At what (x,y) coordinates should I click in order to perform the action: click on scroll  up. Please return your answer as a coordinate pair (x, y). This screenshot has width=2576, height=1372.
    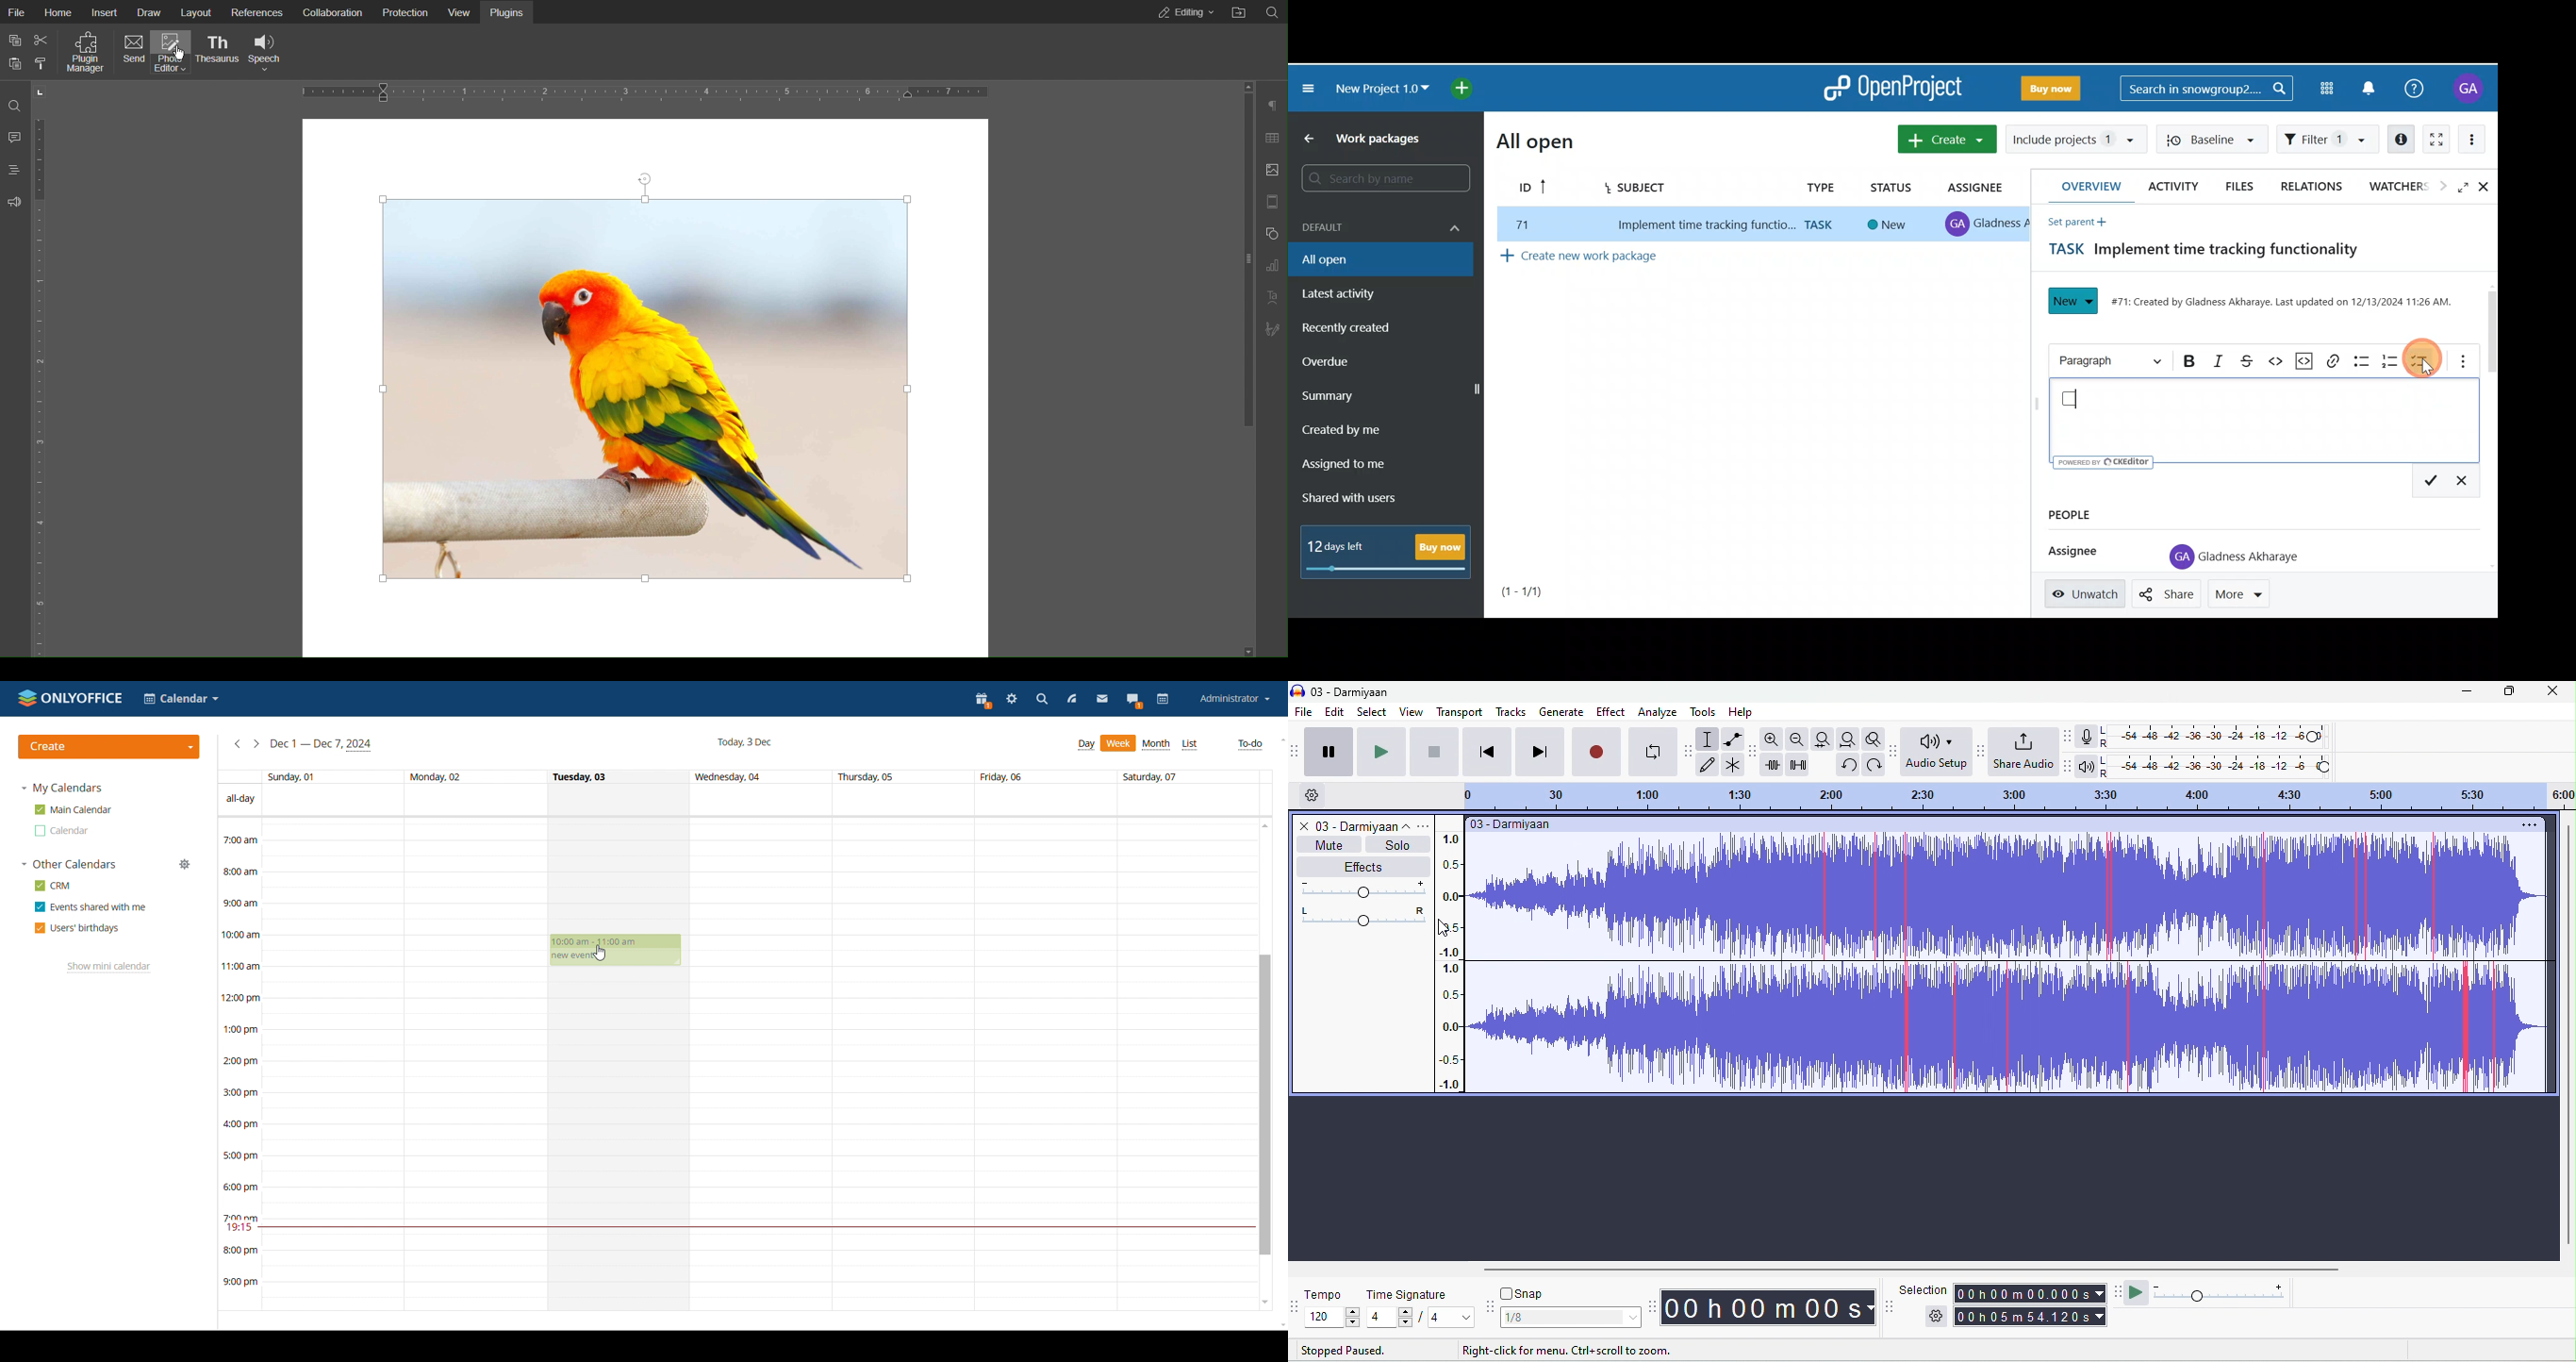
    Looking at the image, I should click on (1267, 825).